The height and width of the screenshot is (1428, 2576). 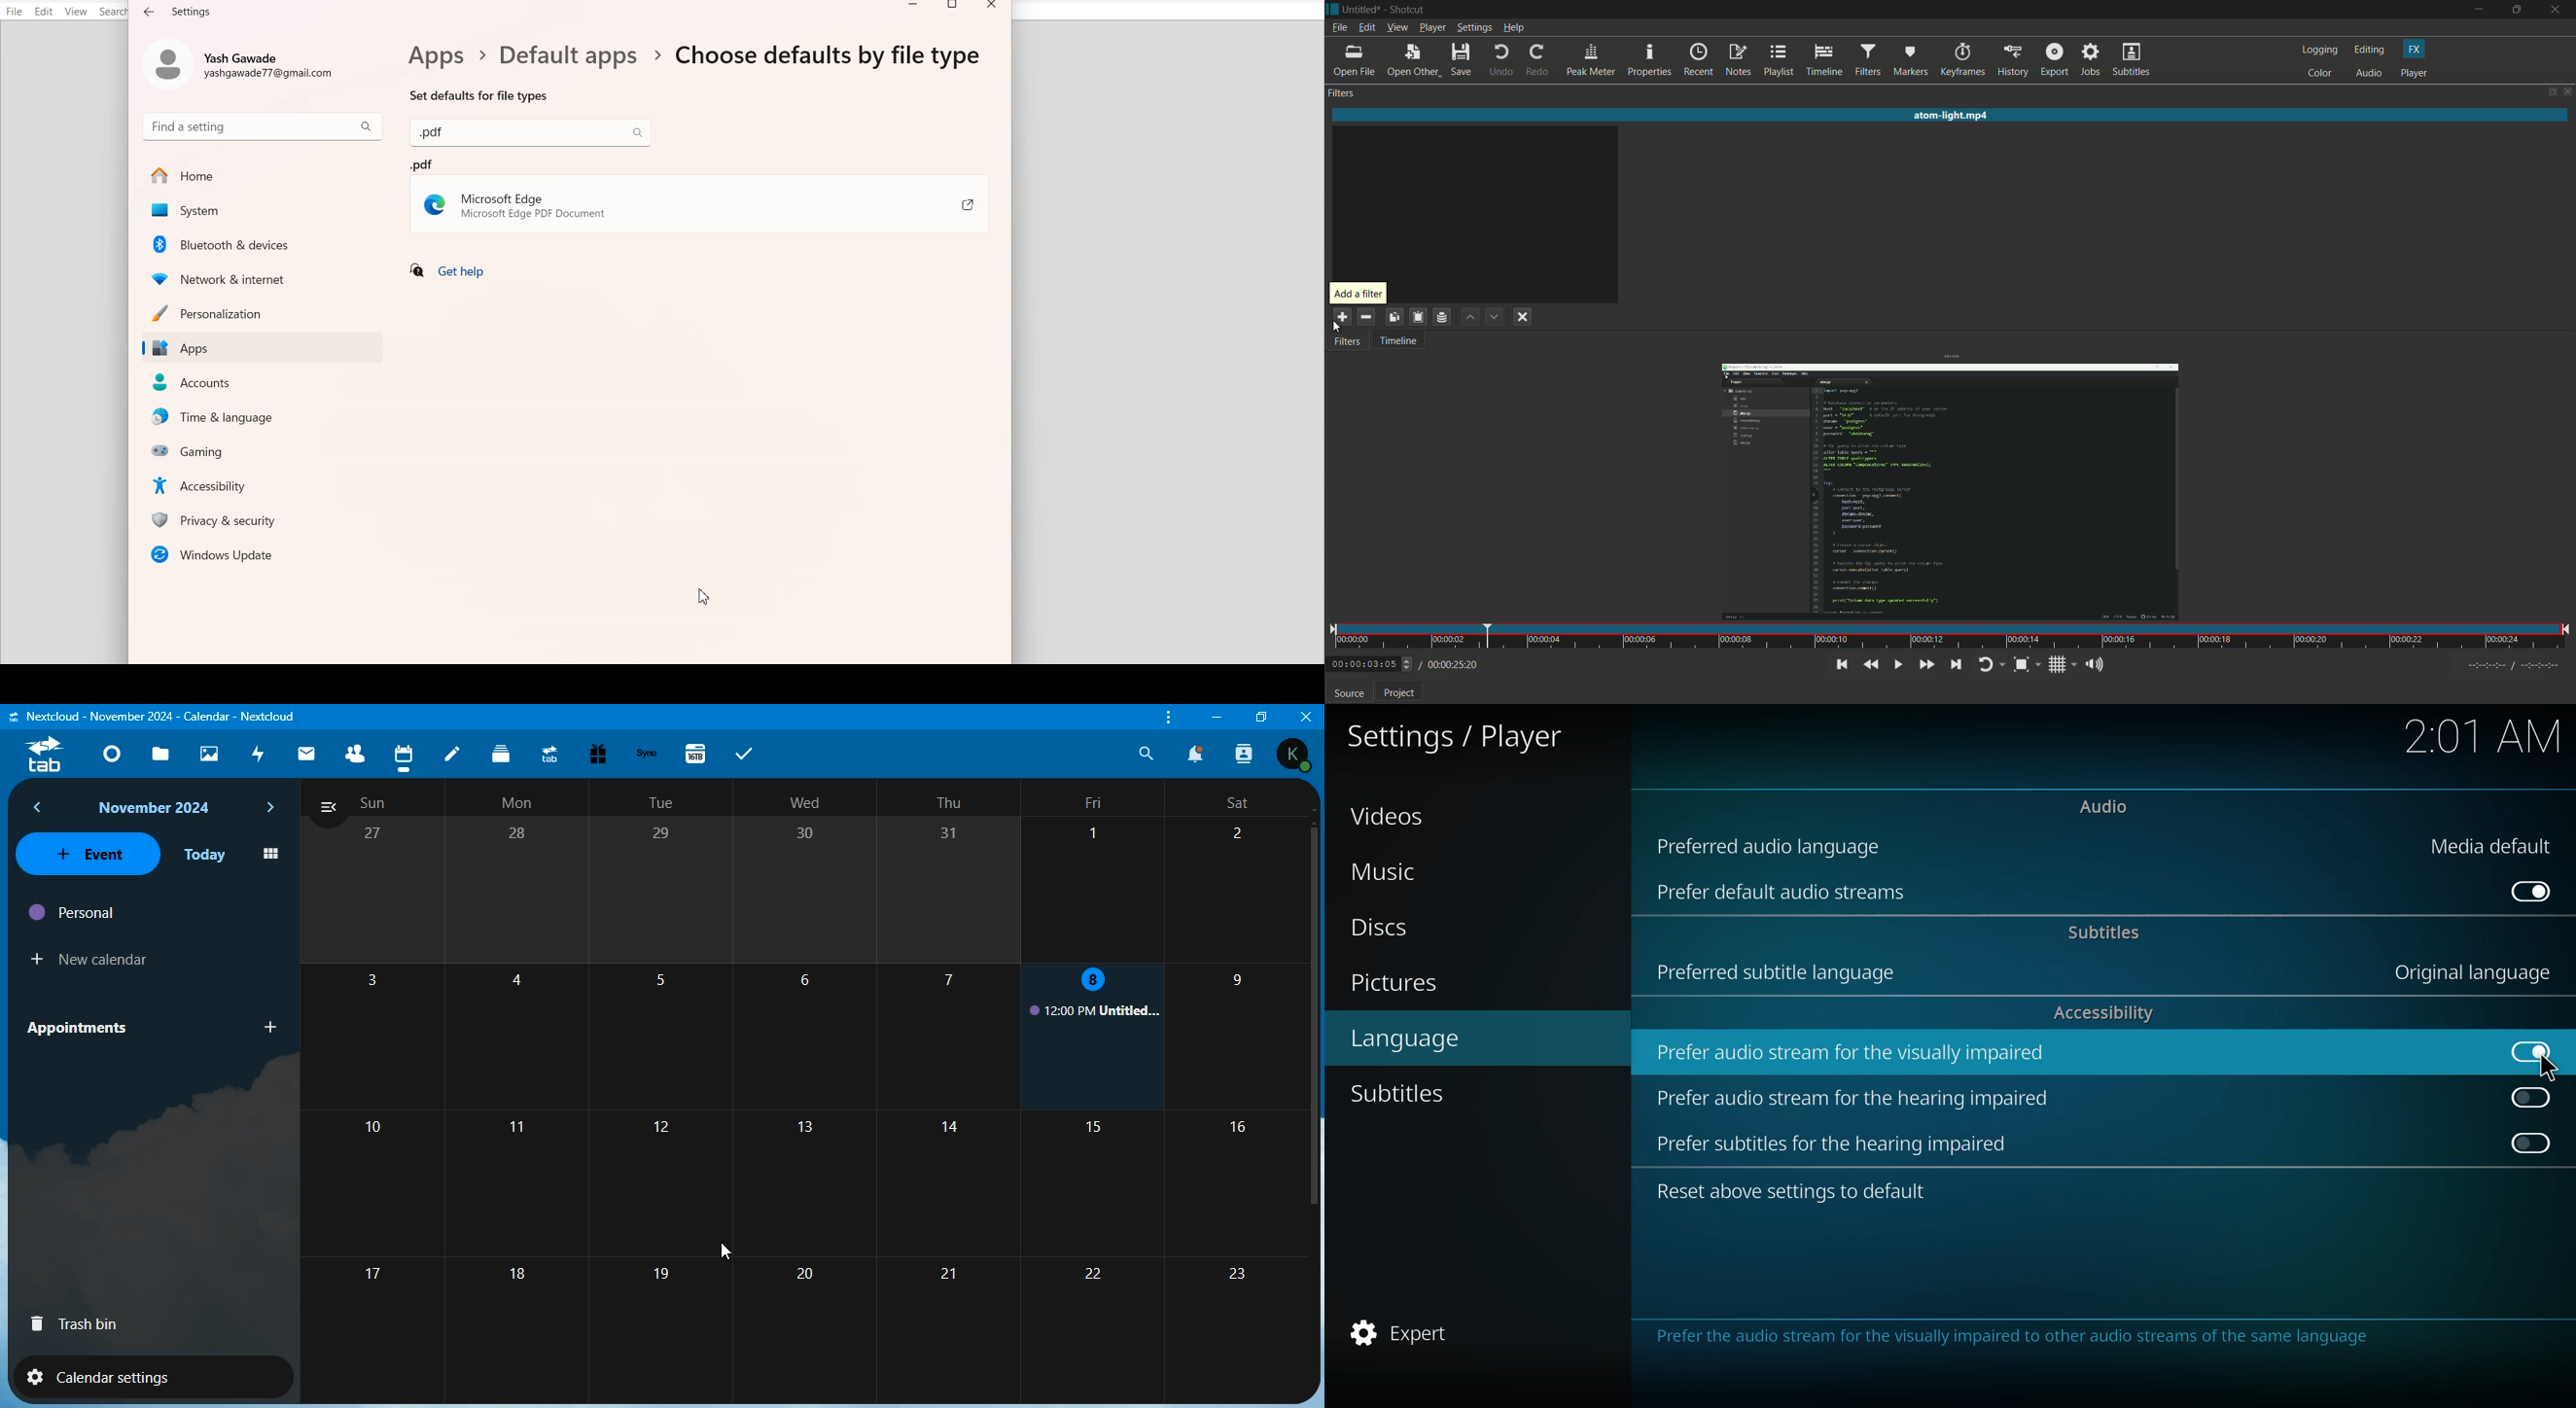 What do you see at coordinates (1396, 27) in the screenshot?
I see `view menu` at bounding box center [1396, 27].